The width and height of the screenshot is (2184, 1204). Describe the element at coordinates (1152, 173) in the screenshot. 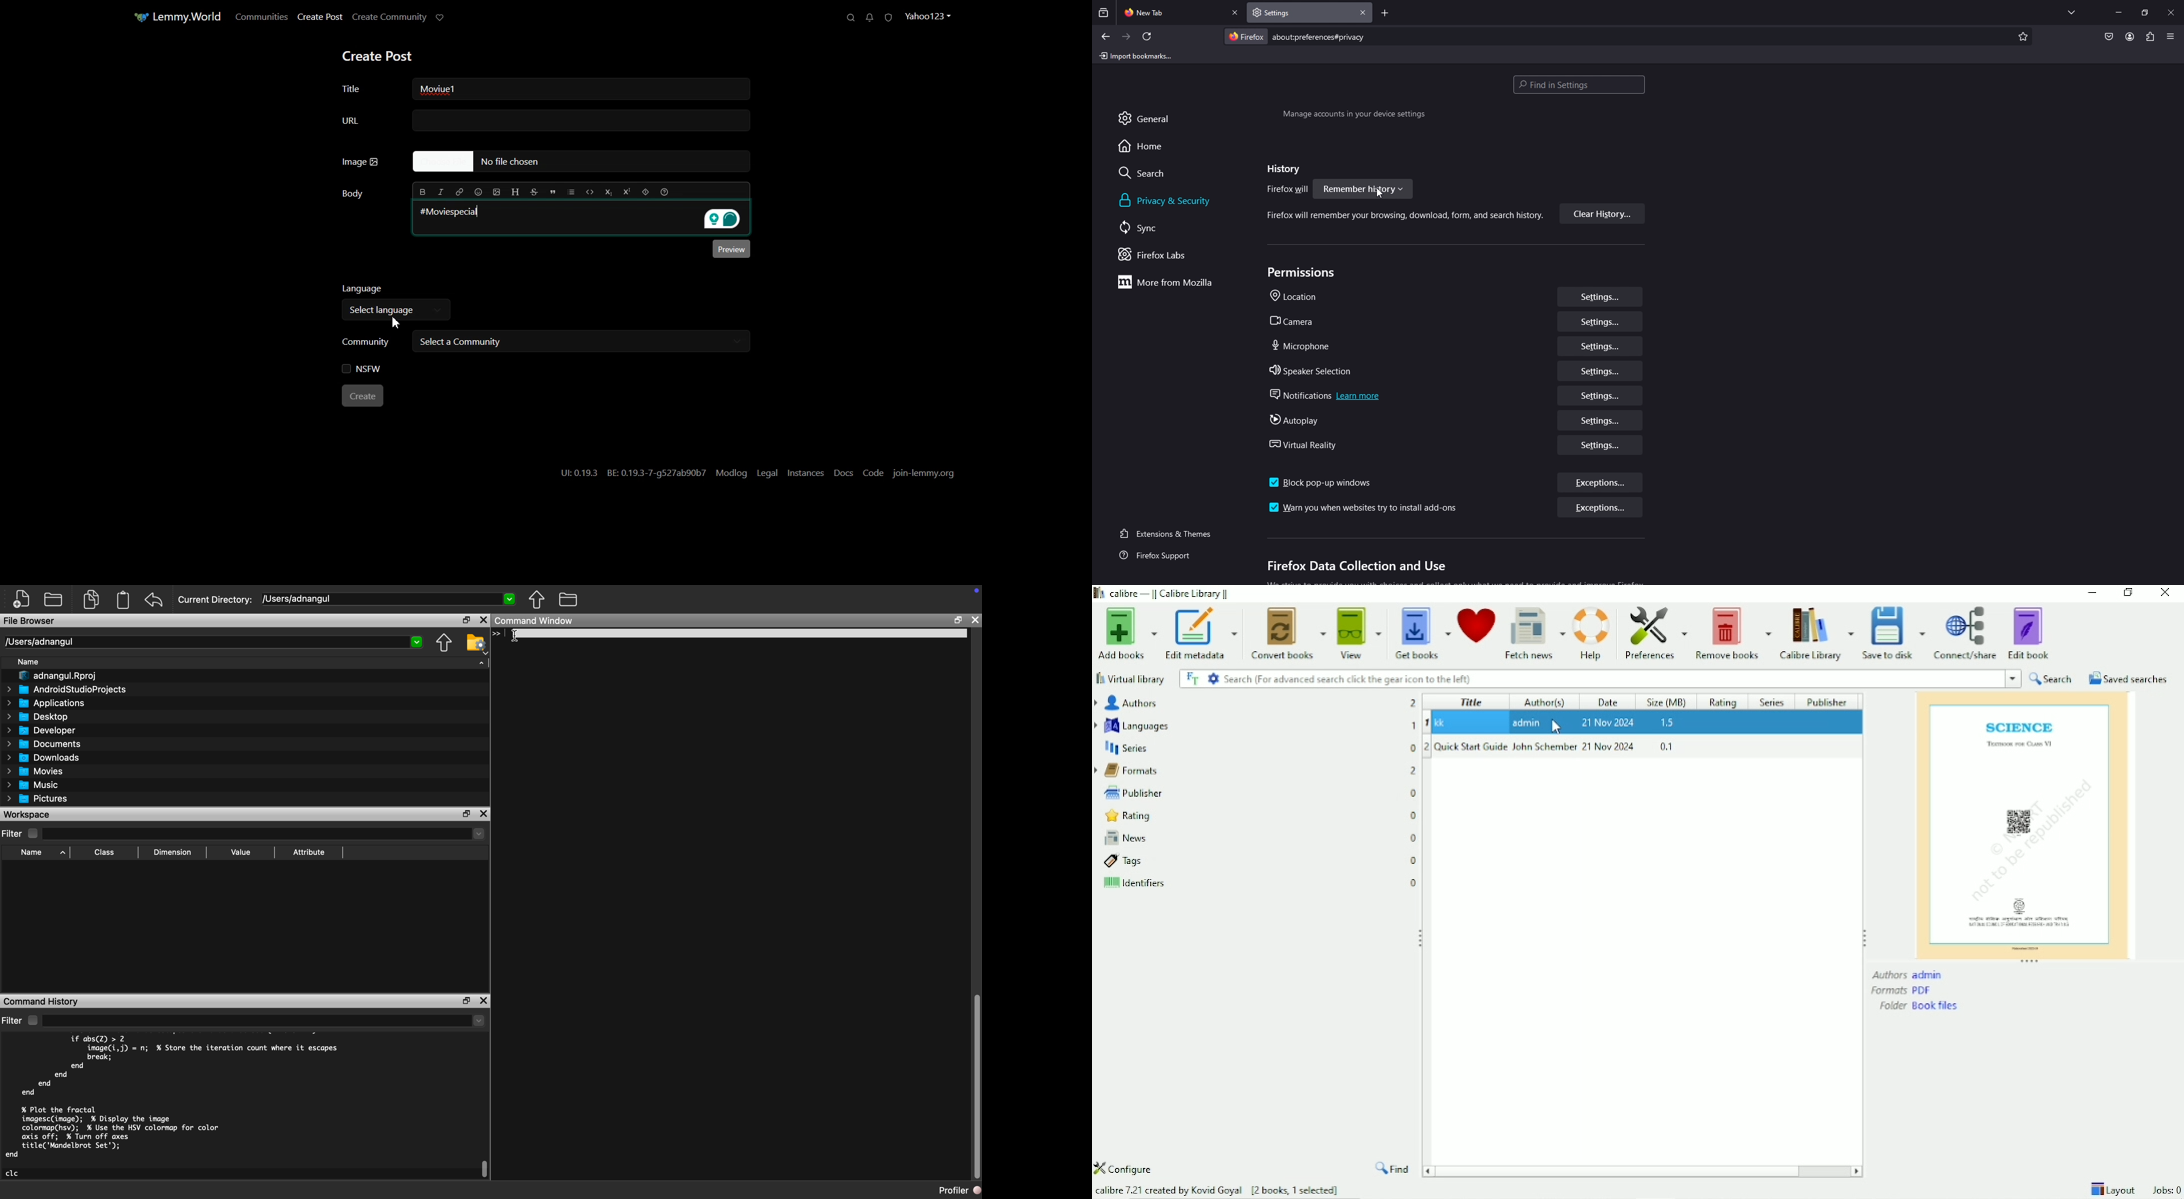

I see `search` at that location.